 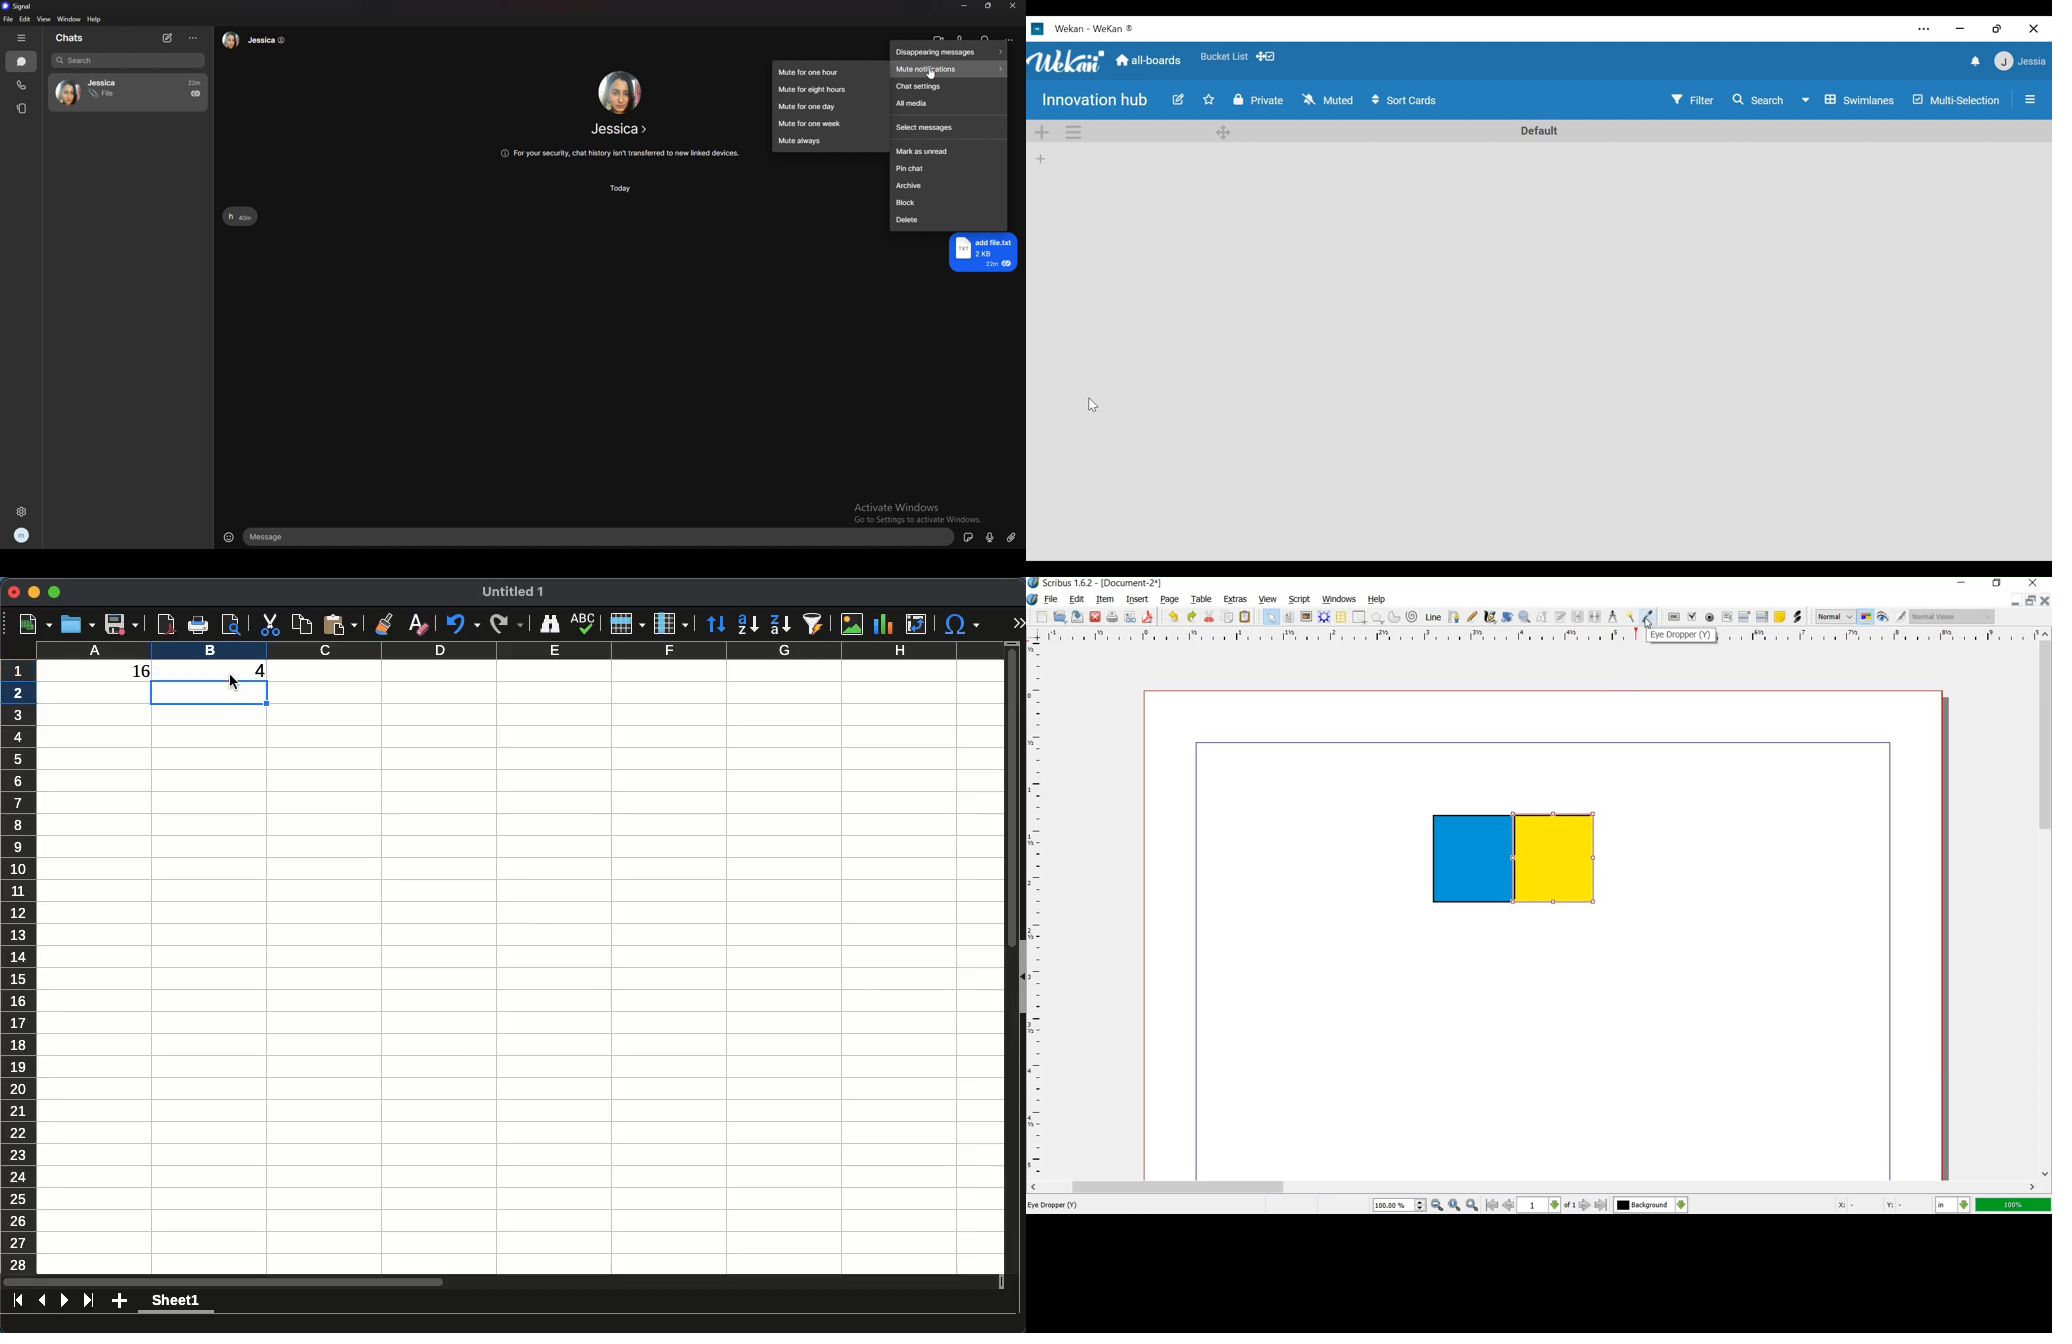 I want to click on pdf preview, so click(x=167, y=624).